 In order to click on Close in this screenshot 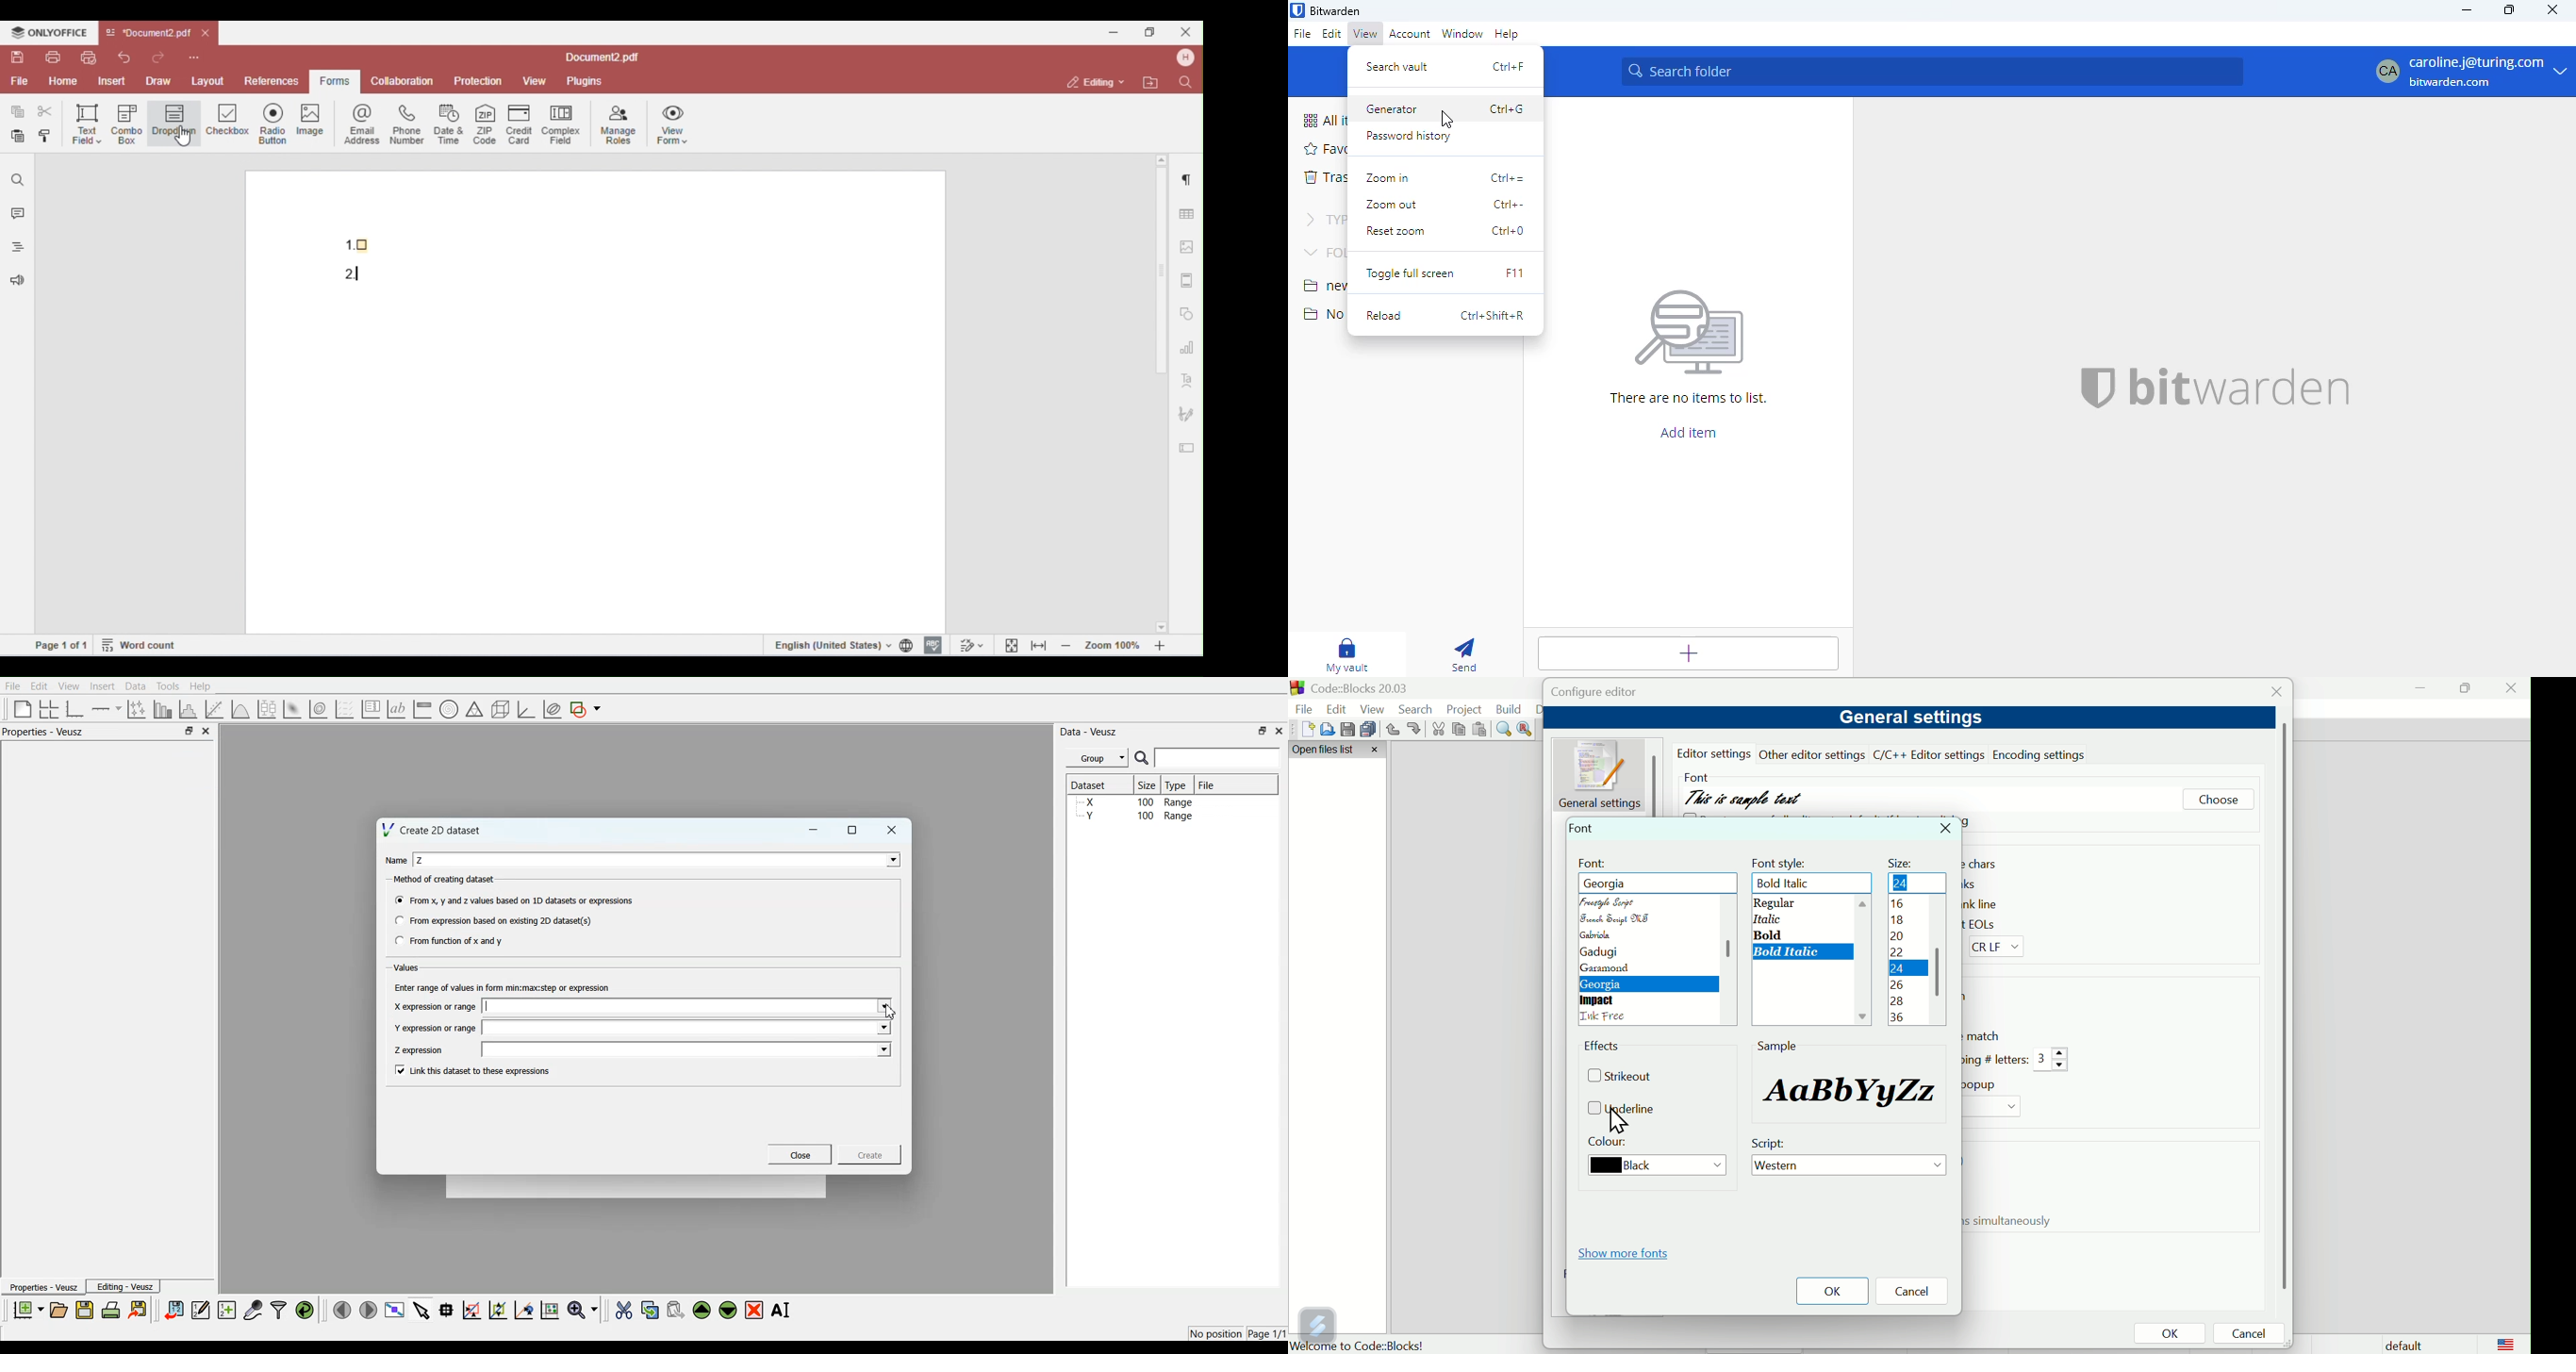, I will do `click(800, 1155)`.